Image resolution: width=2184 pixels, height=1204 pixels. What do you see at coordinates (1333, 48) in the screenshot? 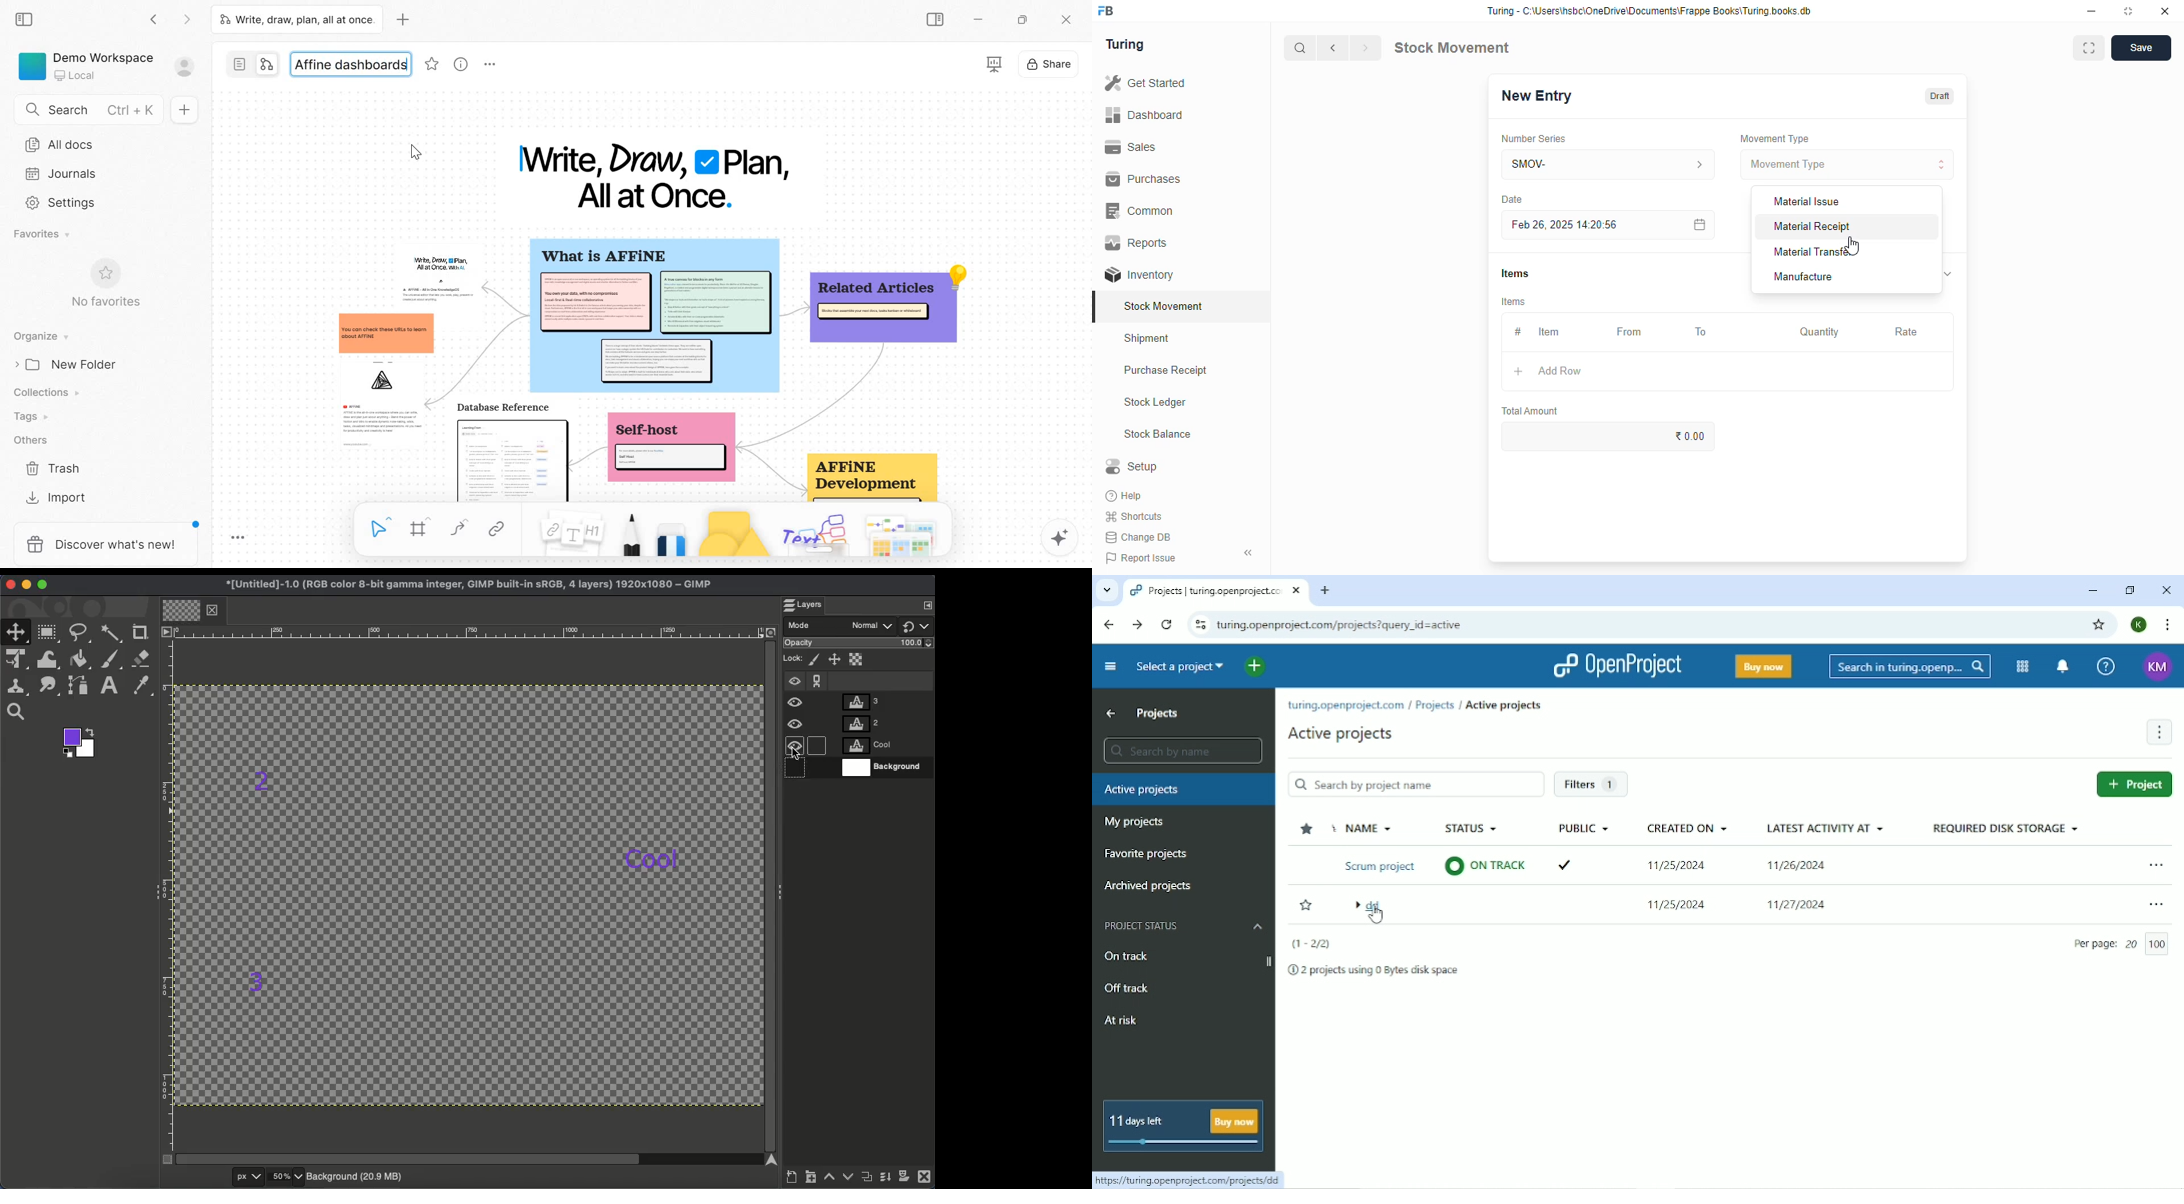
I see `previous` at bounding box center [1333, 48].